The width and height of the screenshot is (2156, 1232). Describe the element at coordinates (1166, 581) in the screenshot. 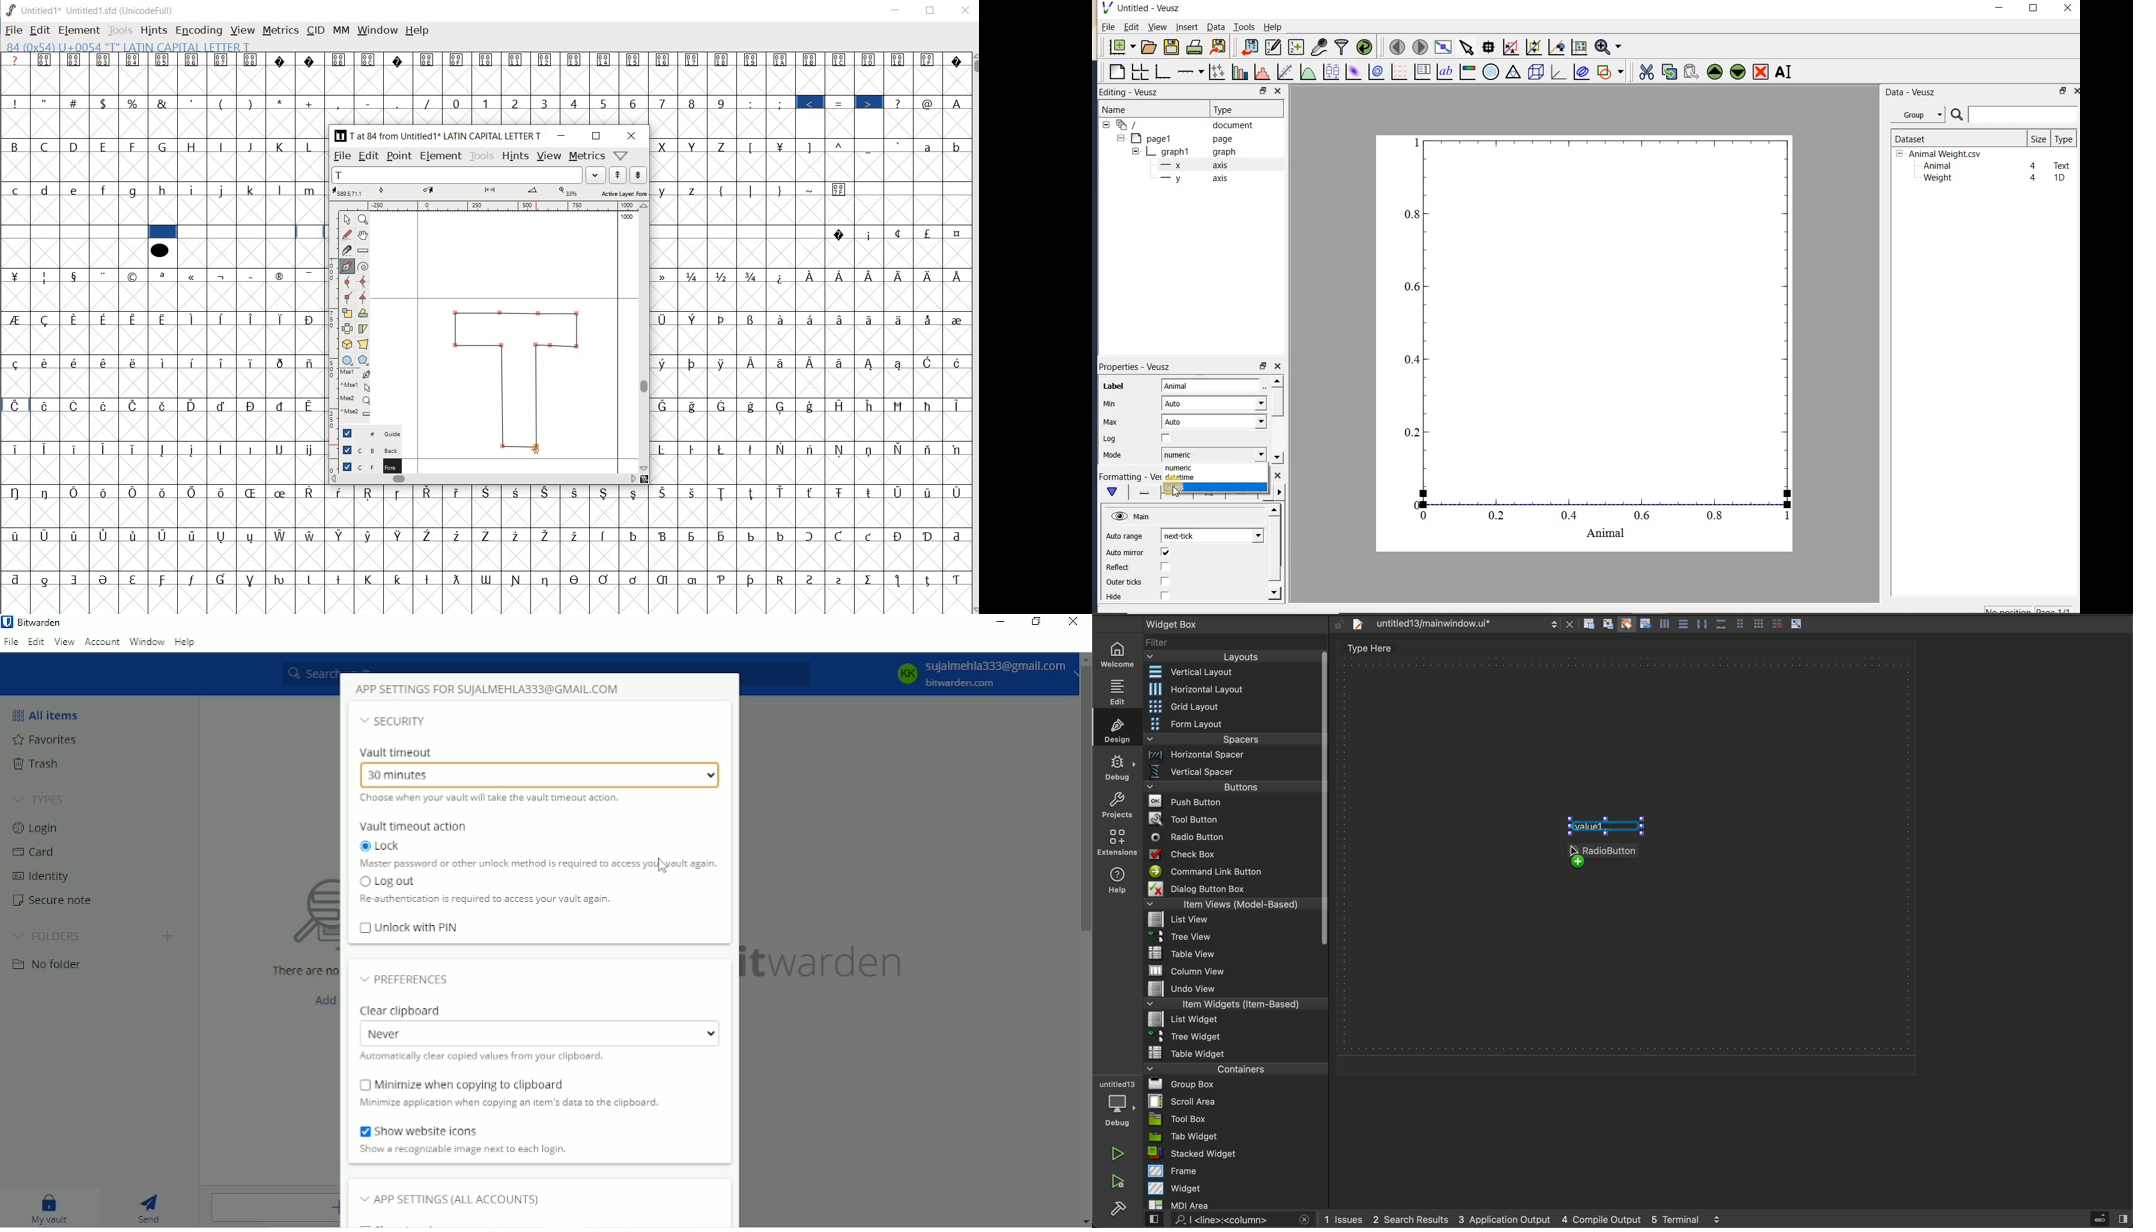

I see `check/uncheck` at that location.